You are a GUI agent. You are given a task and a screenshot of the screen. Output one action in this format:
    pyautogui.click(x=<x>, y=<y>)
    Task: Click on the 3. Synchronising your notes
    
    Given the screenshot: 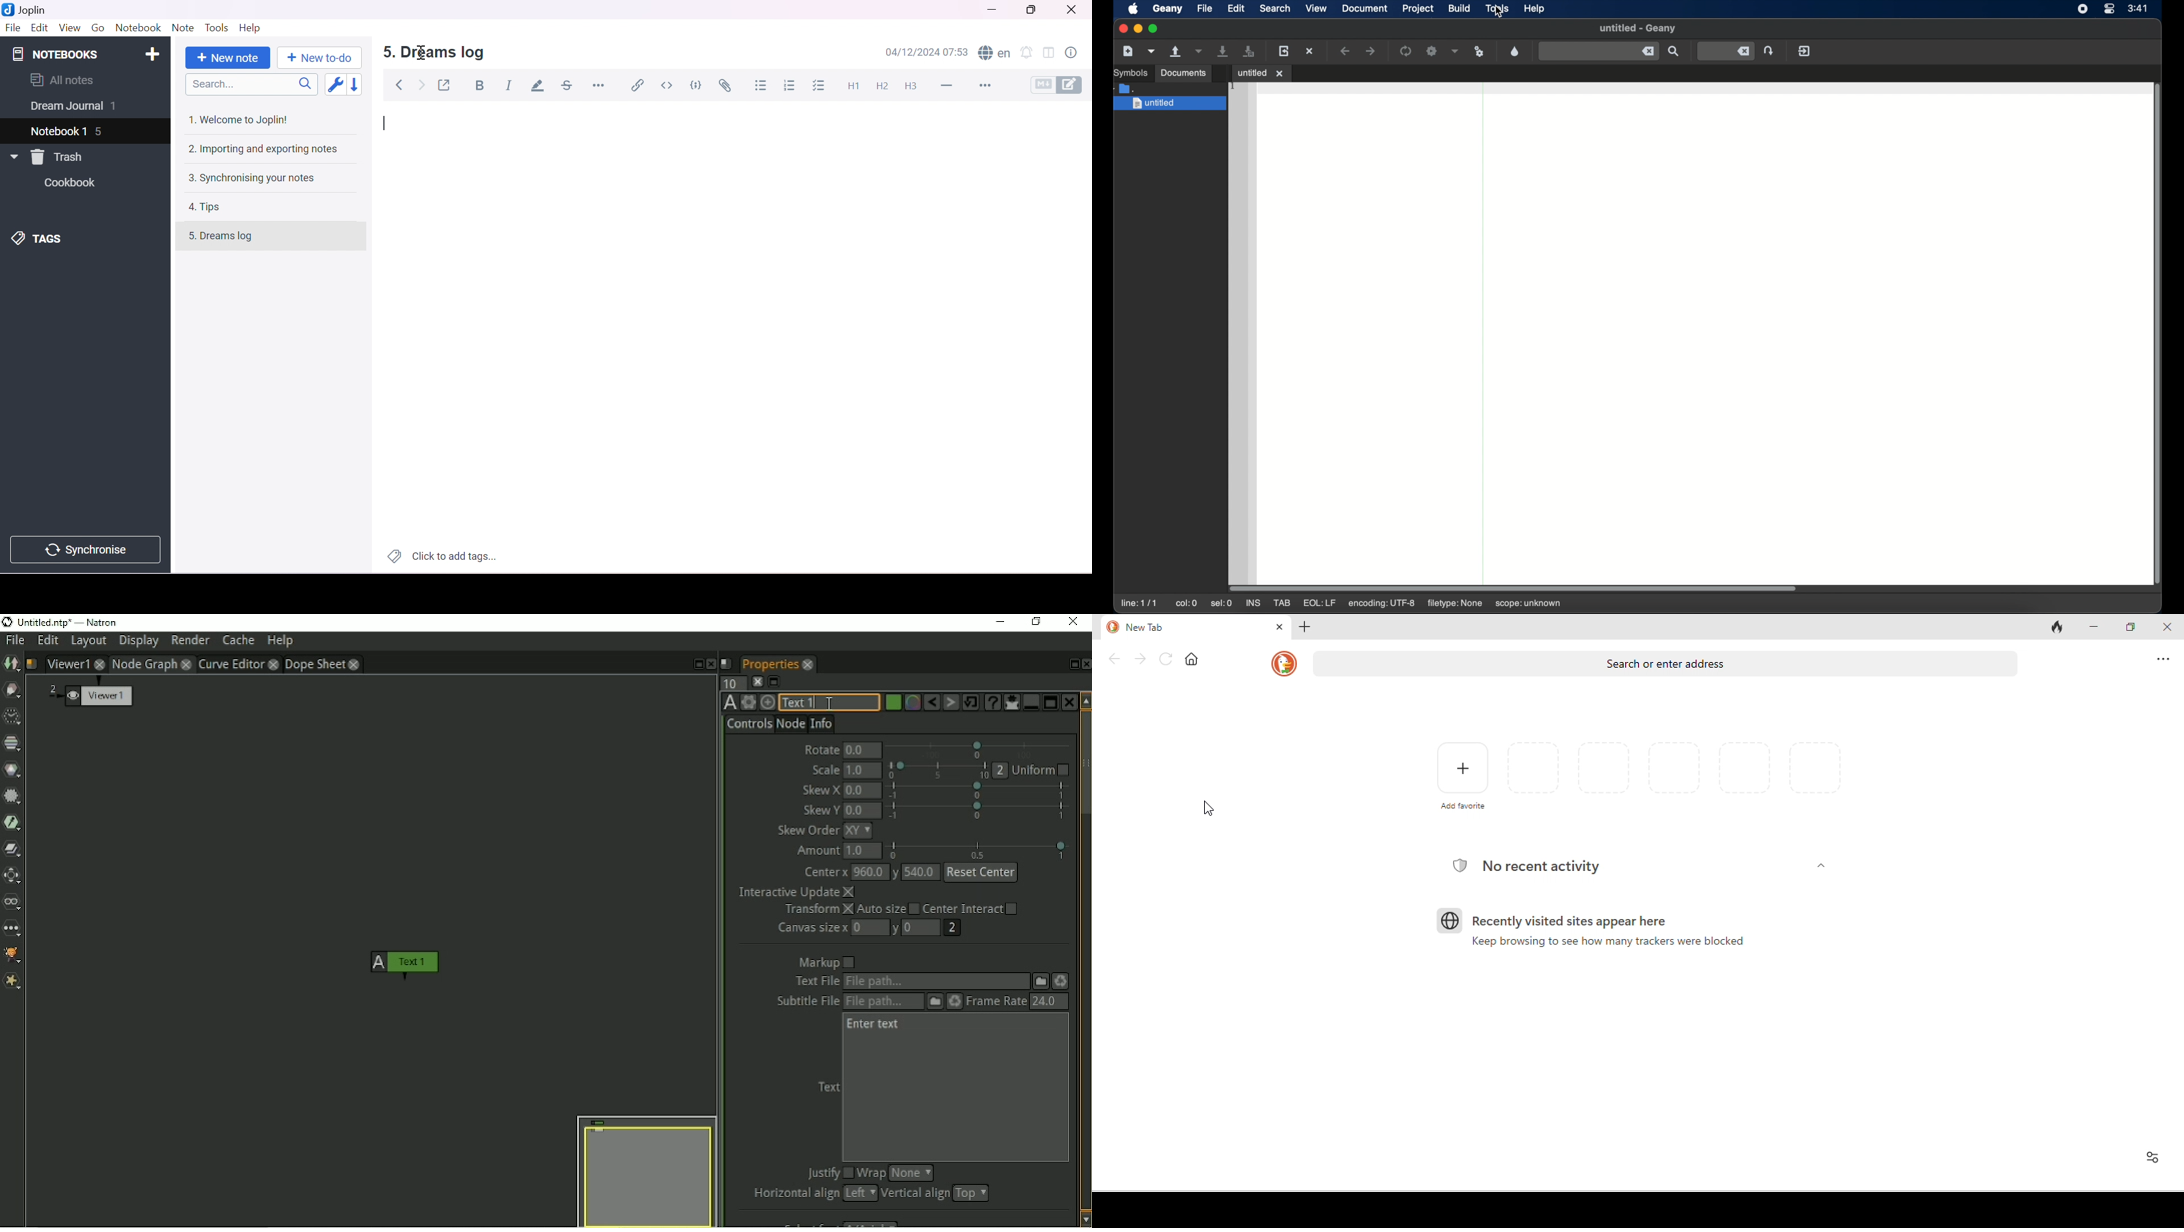 What is the action you would take?
    pyautogui.click(x=251, y=179)
    